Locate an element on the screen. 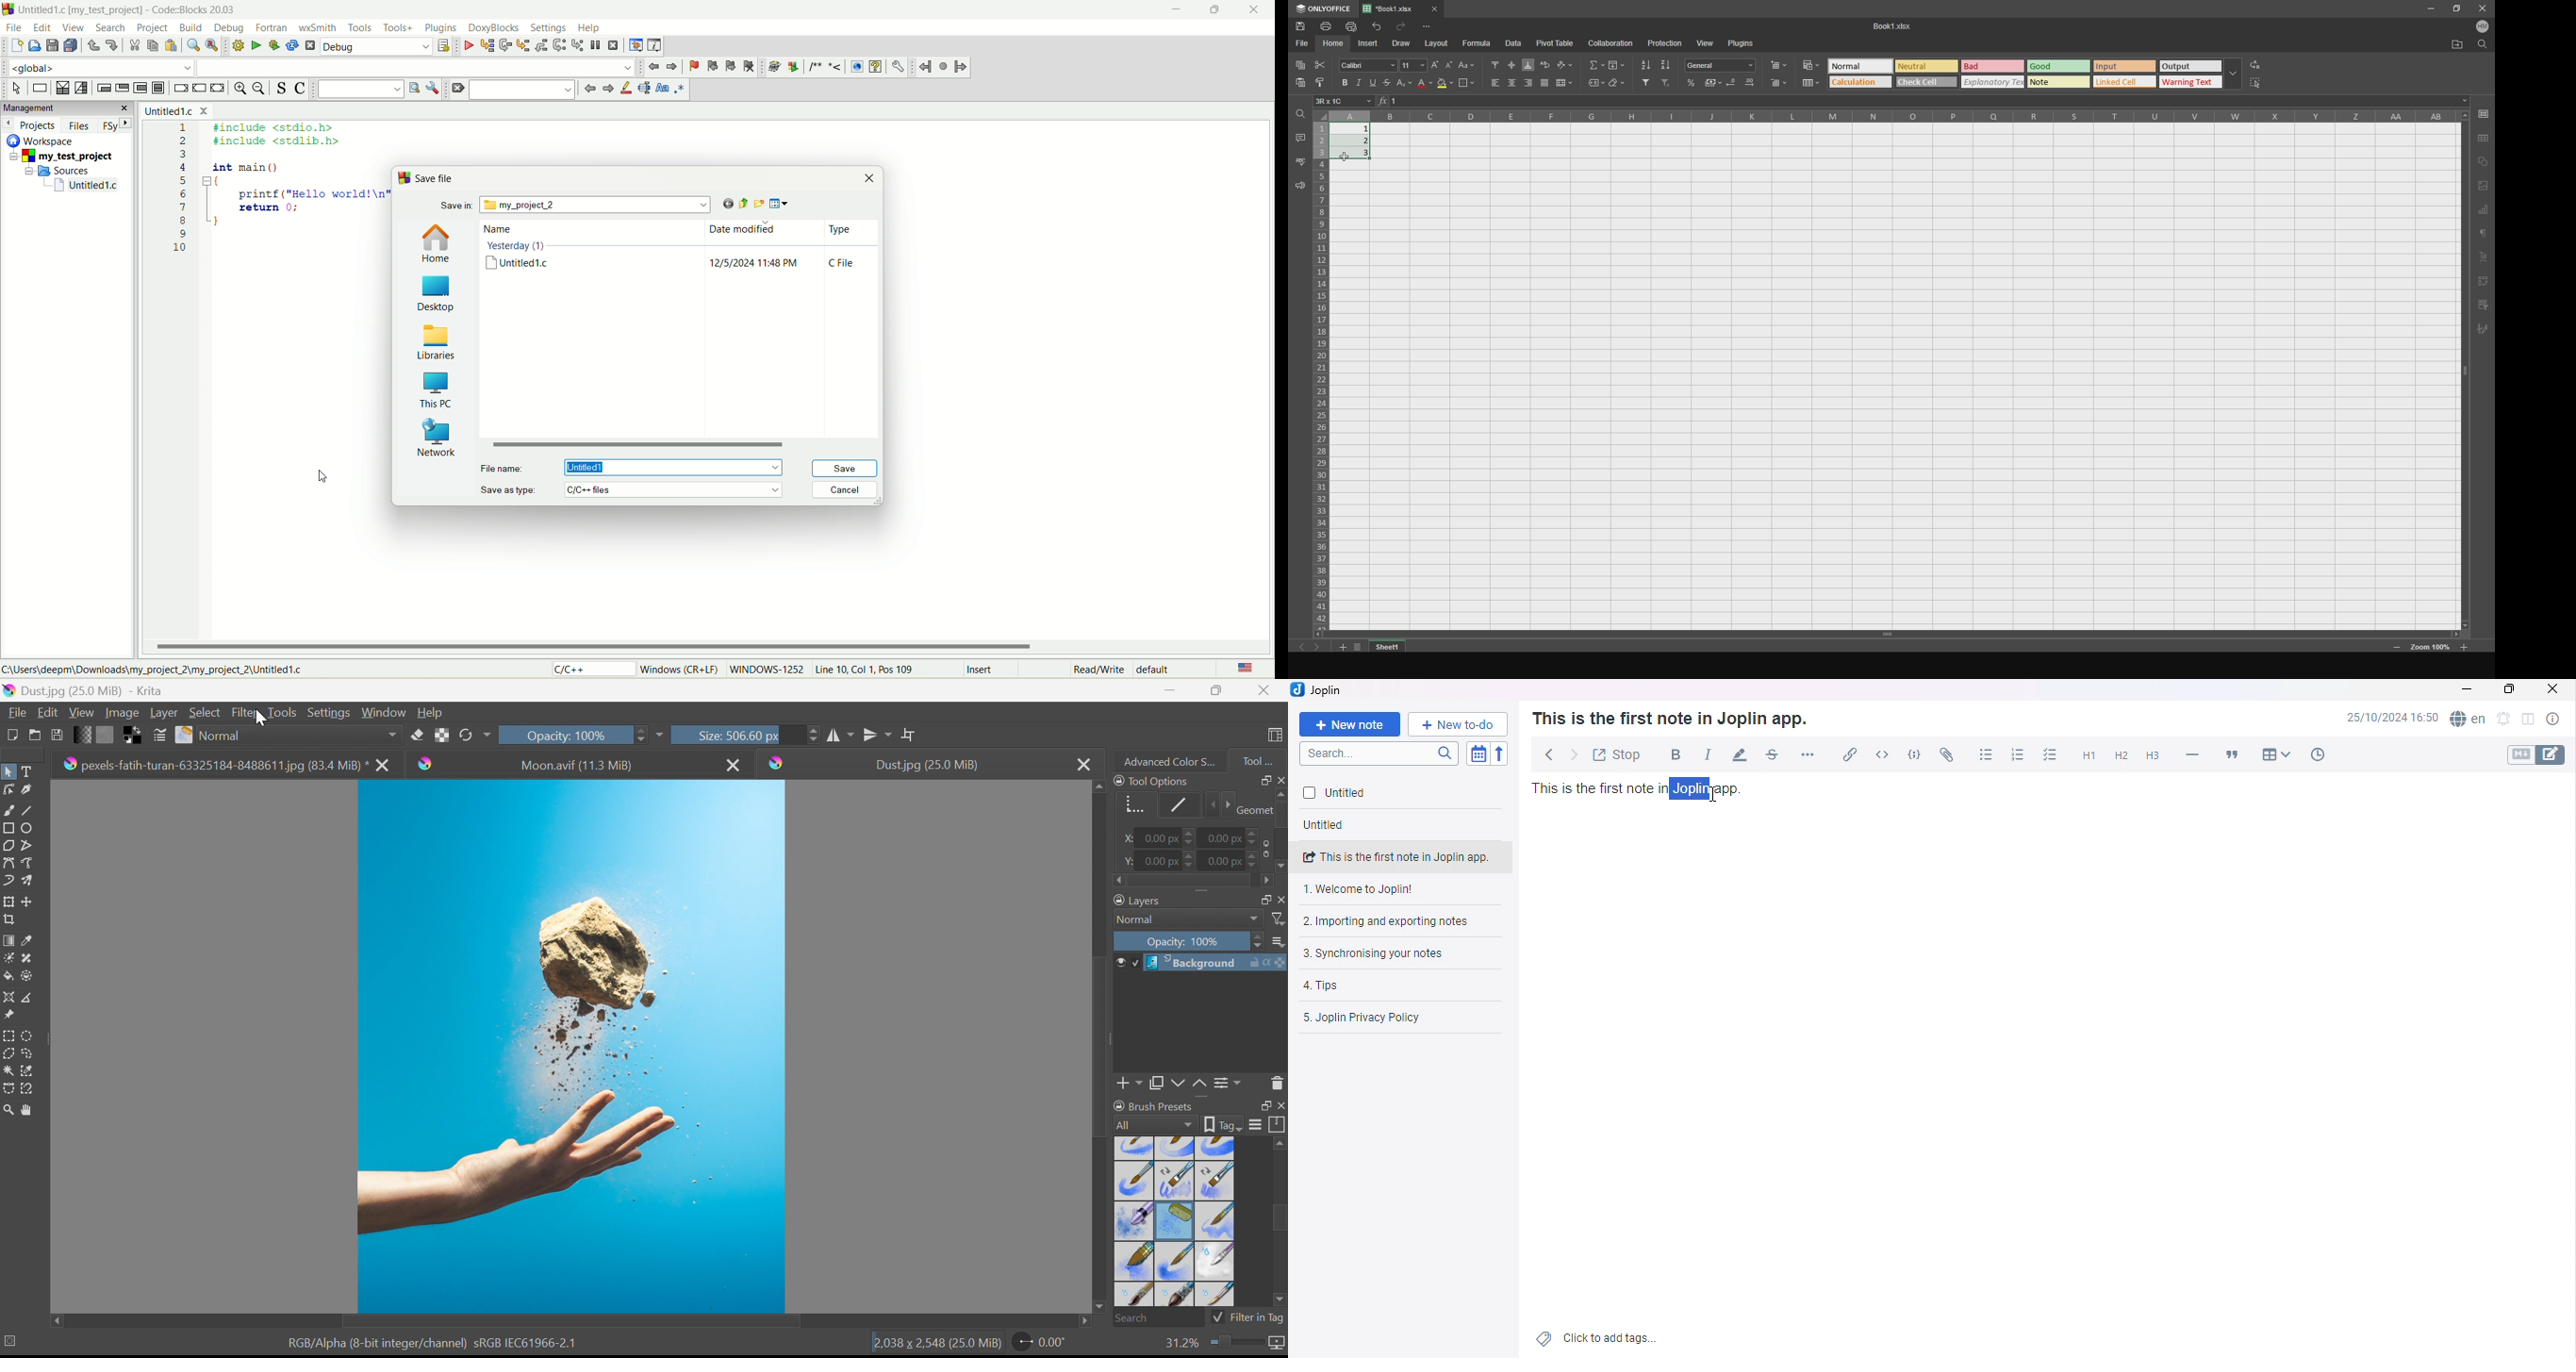  Toggle external editing is located at coordinates (1616, 754).